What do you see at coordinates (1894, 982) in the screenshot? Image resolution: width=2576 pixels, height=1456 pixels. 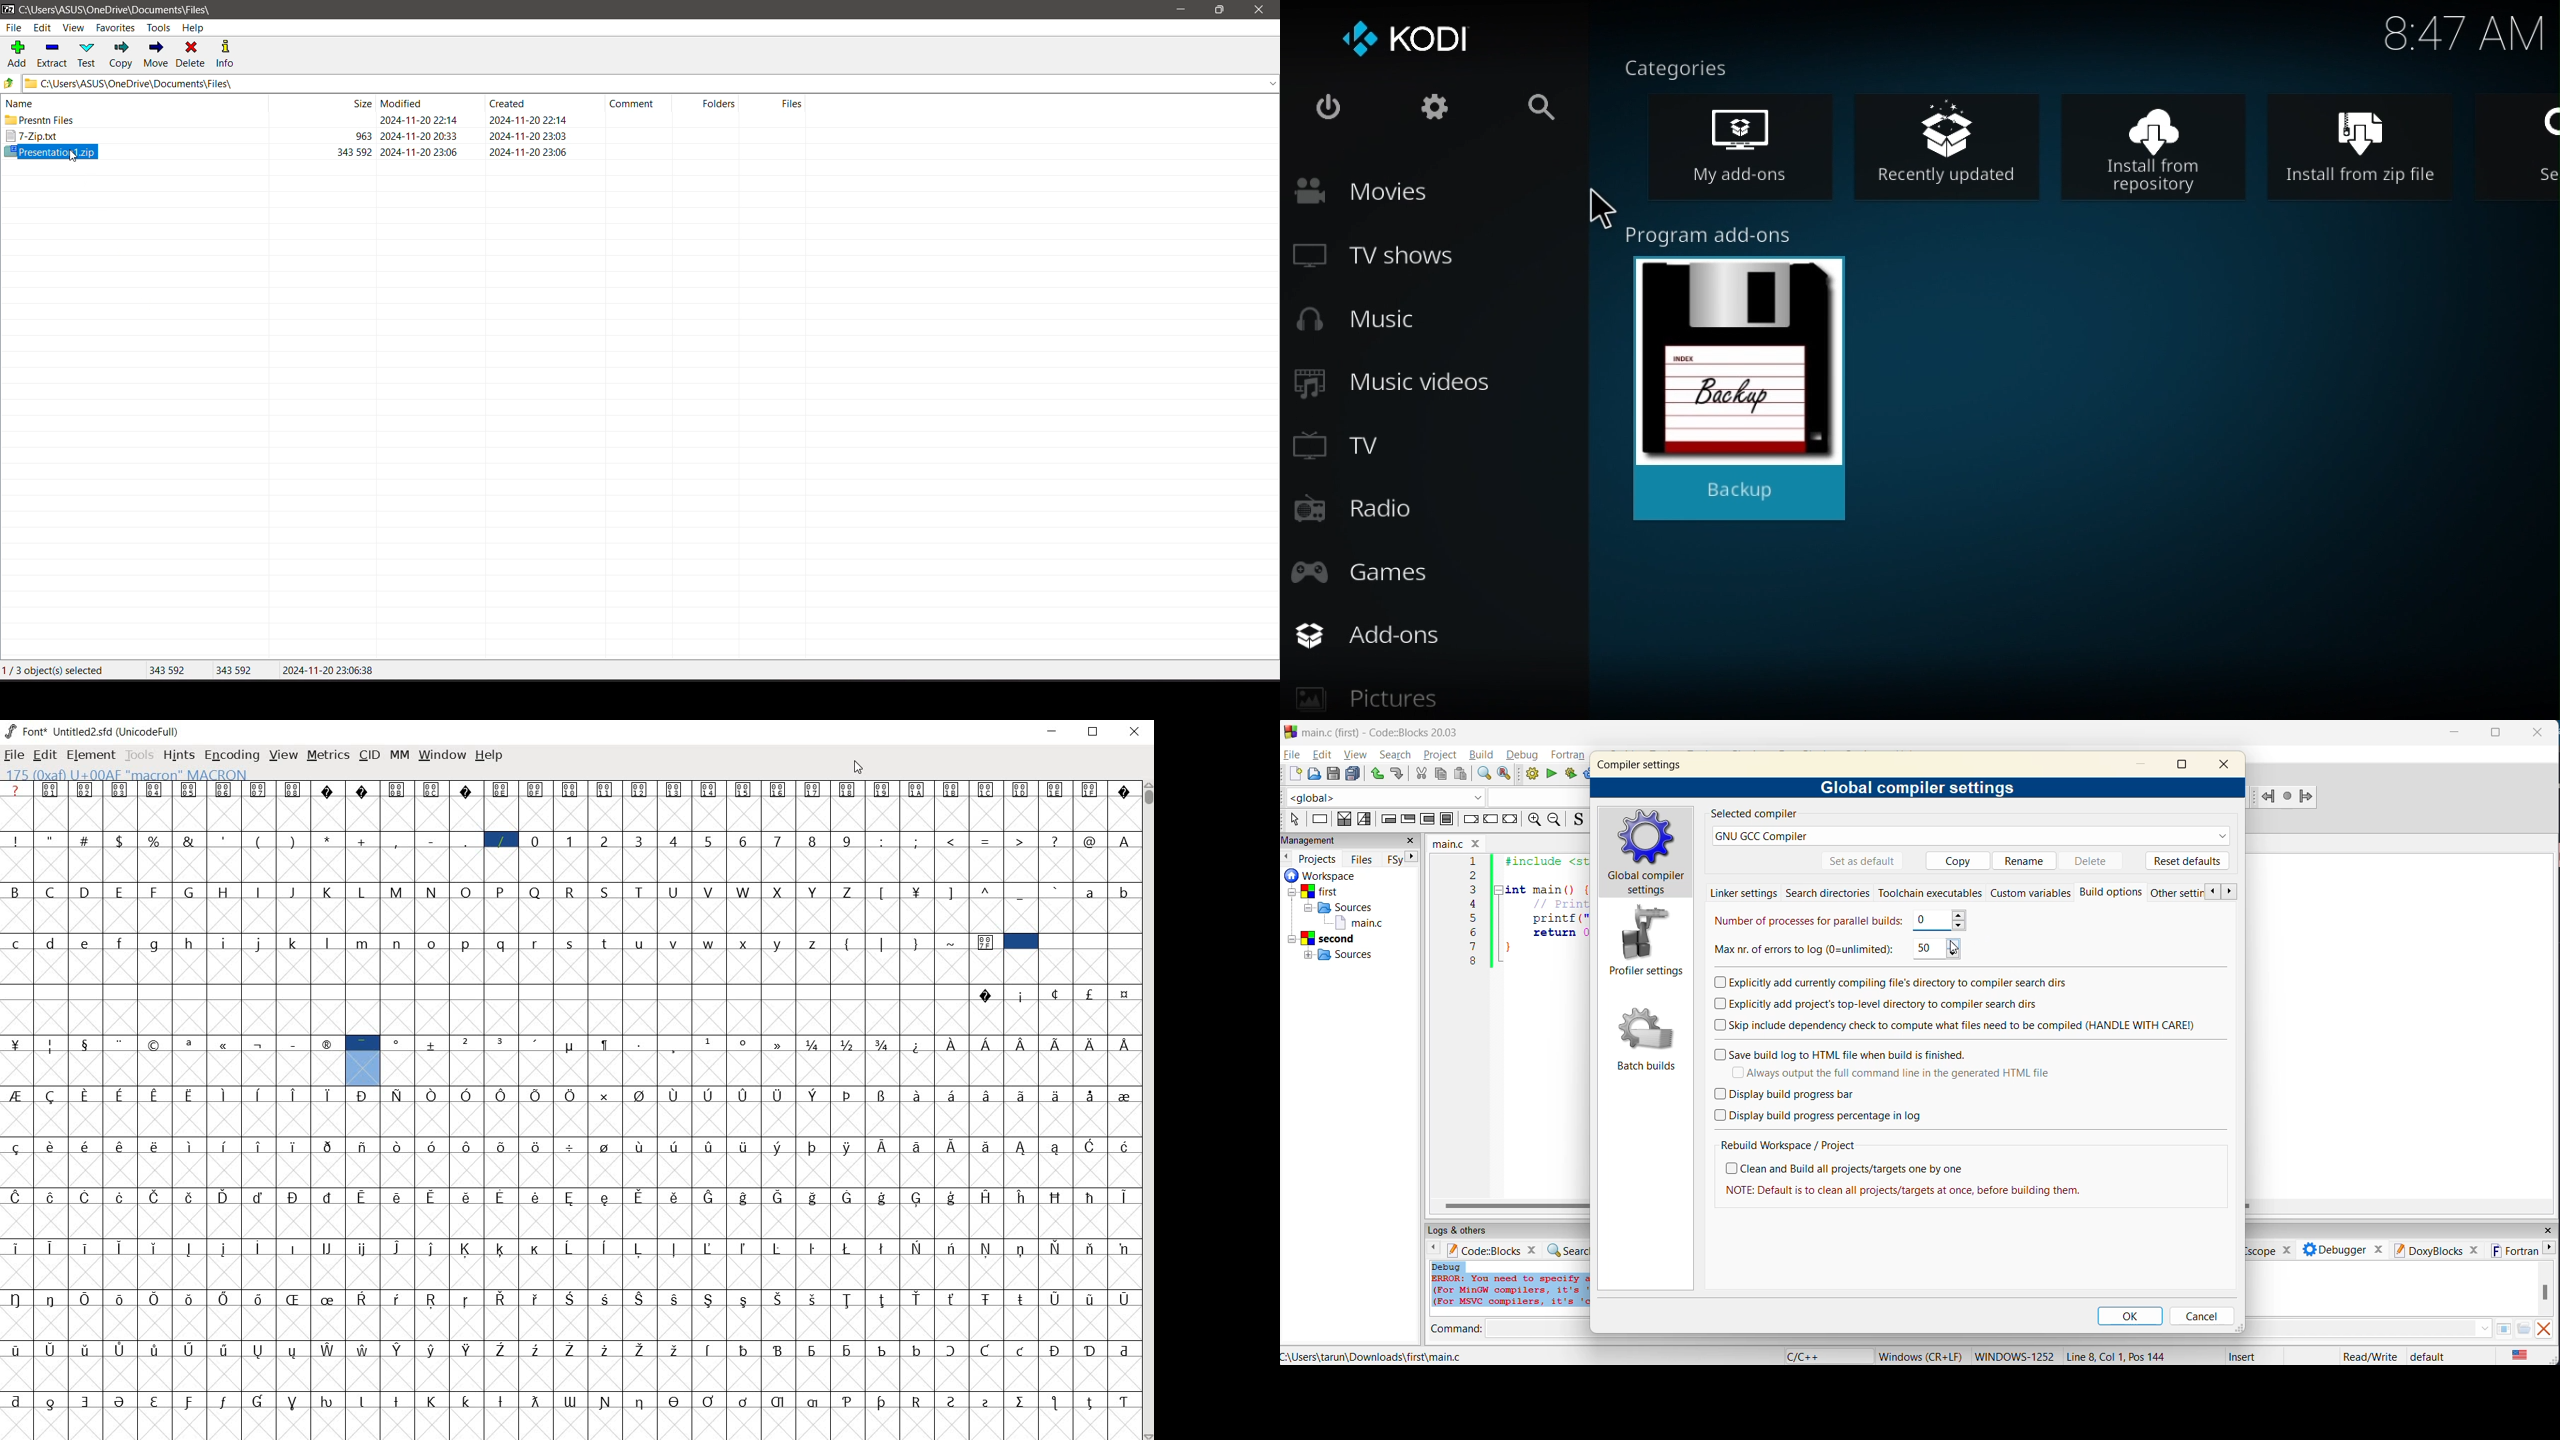 I see `explicitly add currently compiling files directory to compiler search dis` at bounding box center [1894, 982].